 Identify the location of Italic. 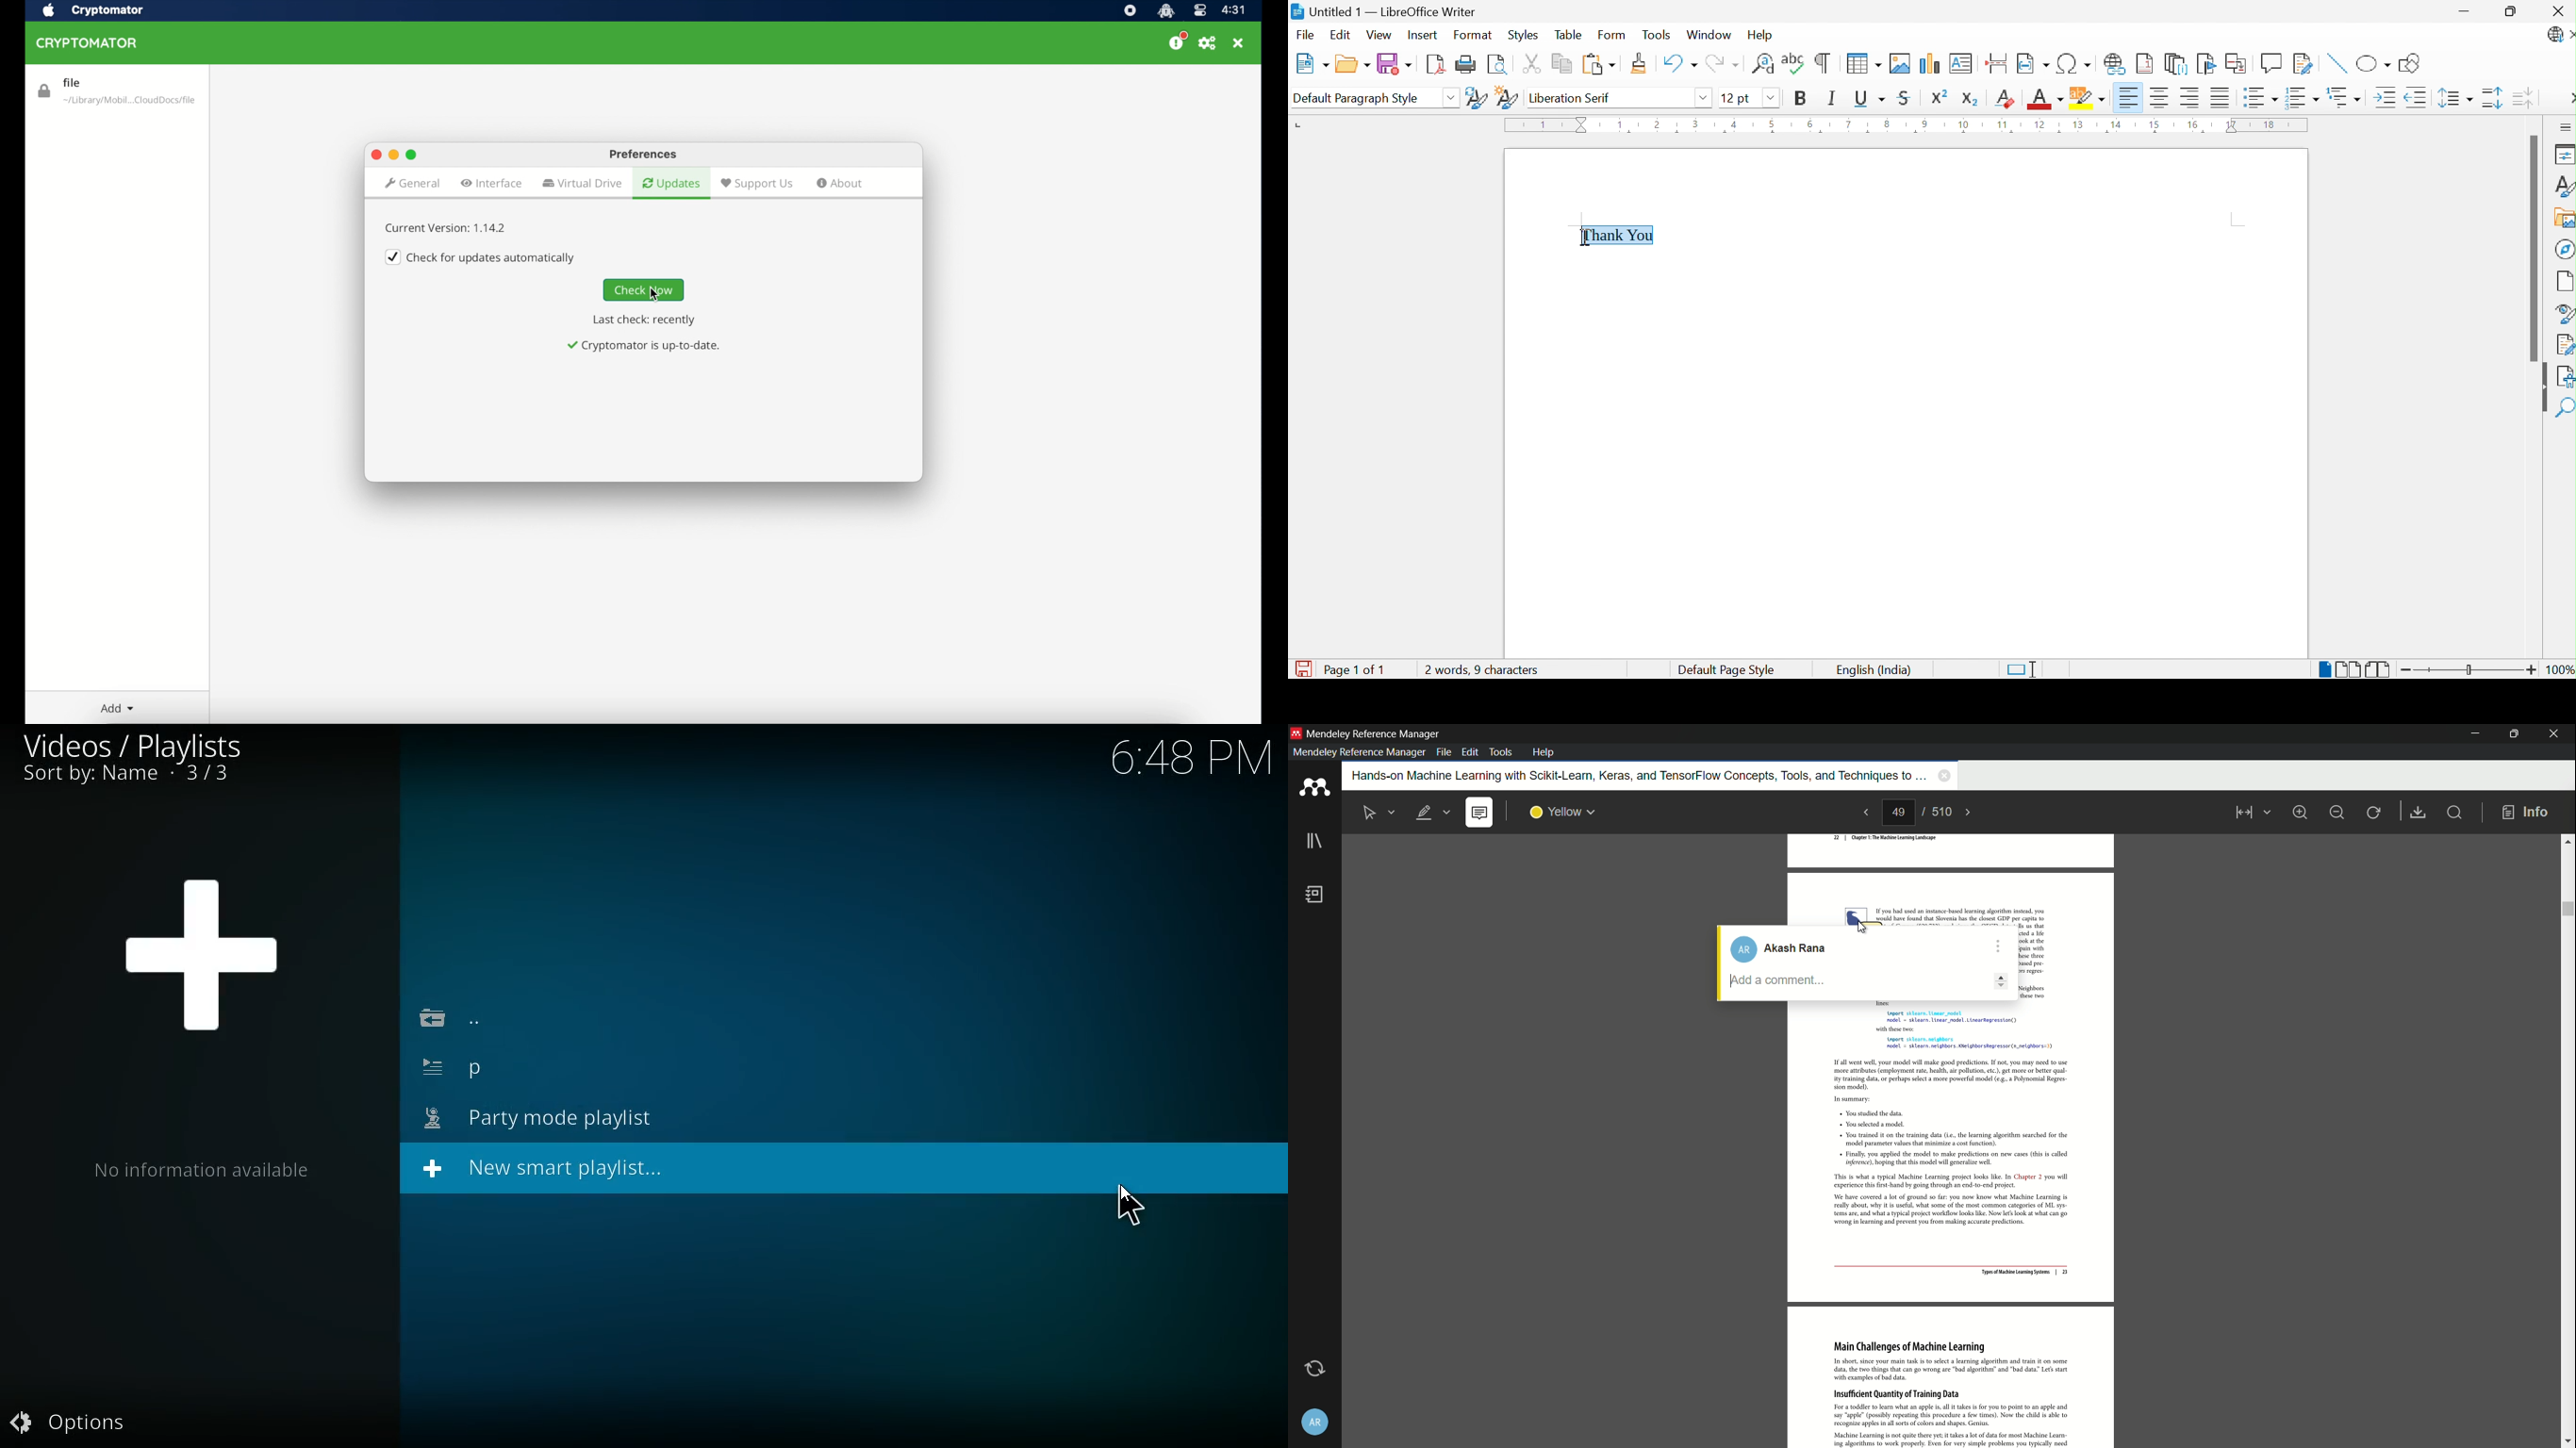
(1835, 98).